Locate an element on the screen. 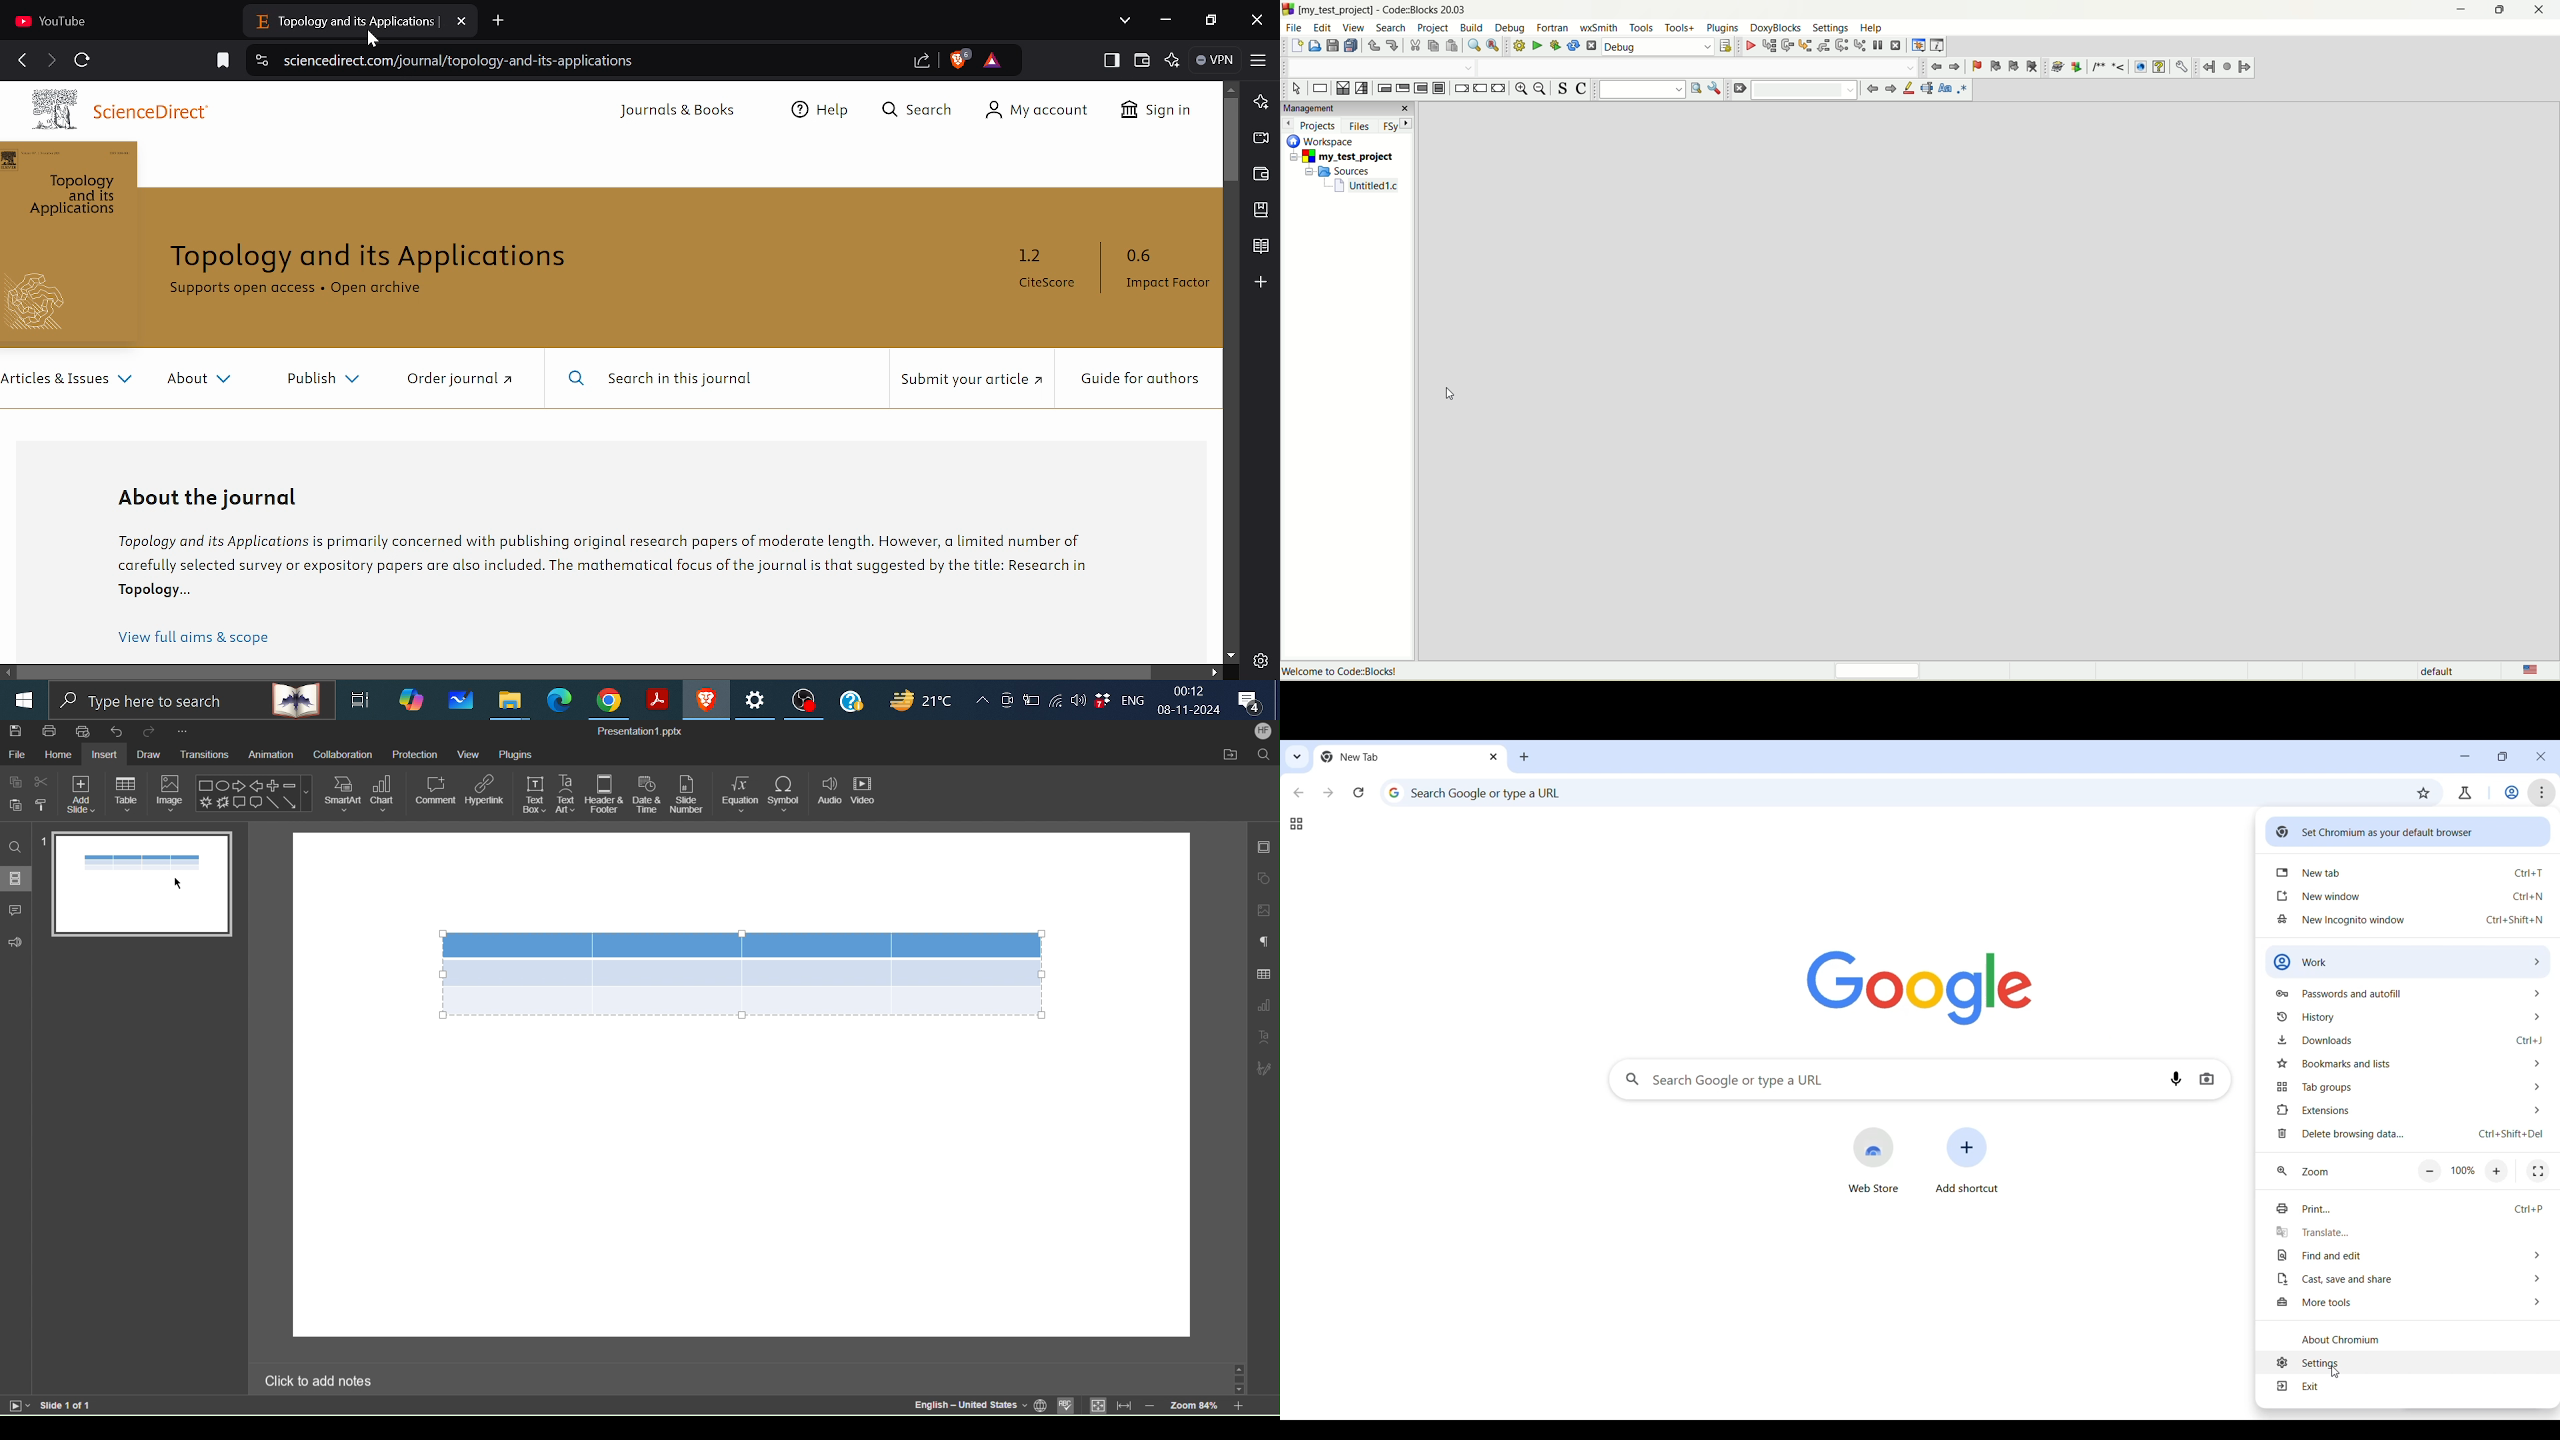  Start is located at coordinates (22, 697).